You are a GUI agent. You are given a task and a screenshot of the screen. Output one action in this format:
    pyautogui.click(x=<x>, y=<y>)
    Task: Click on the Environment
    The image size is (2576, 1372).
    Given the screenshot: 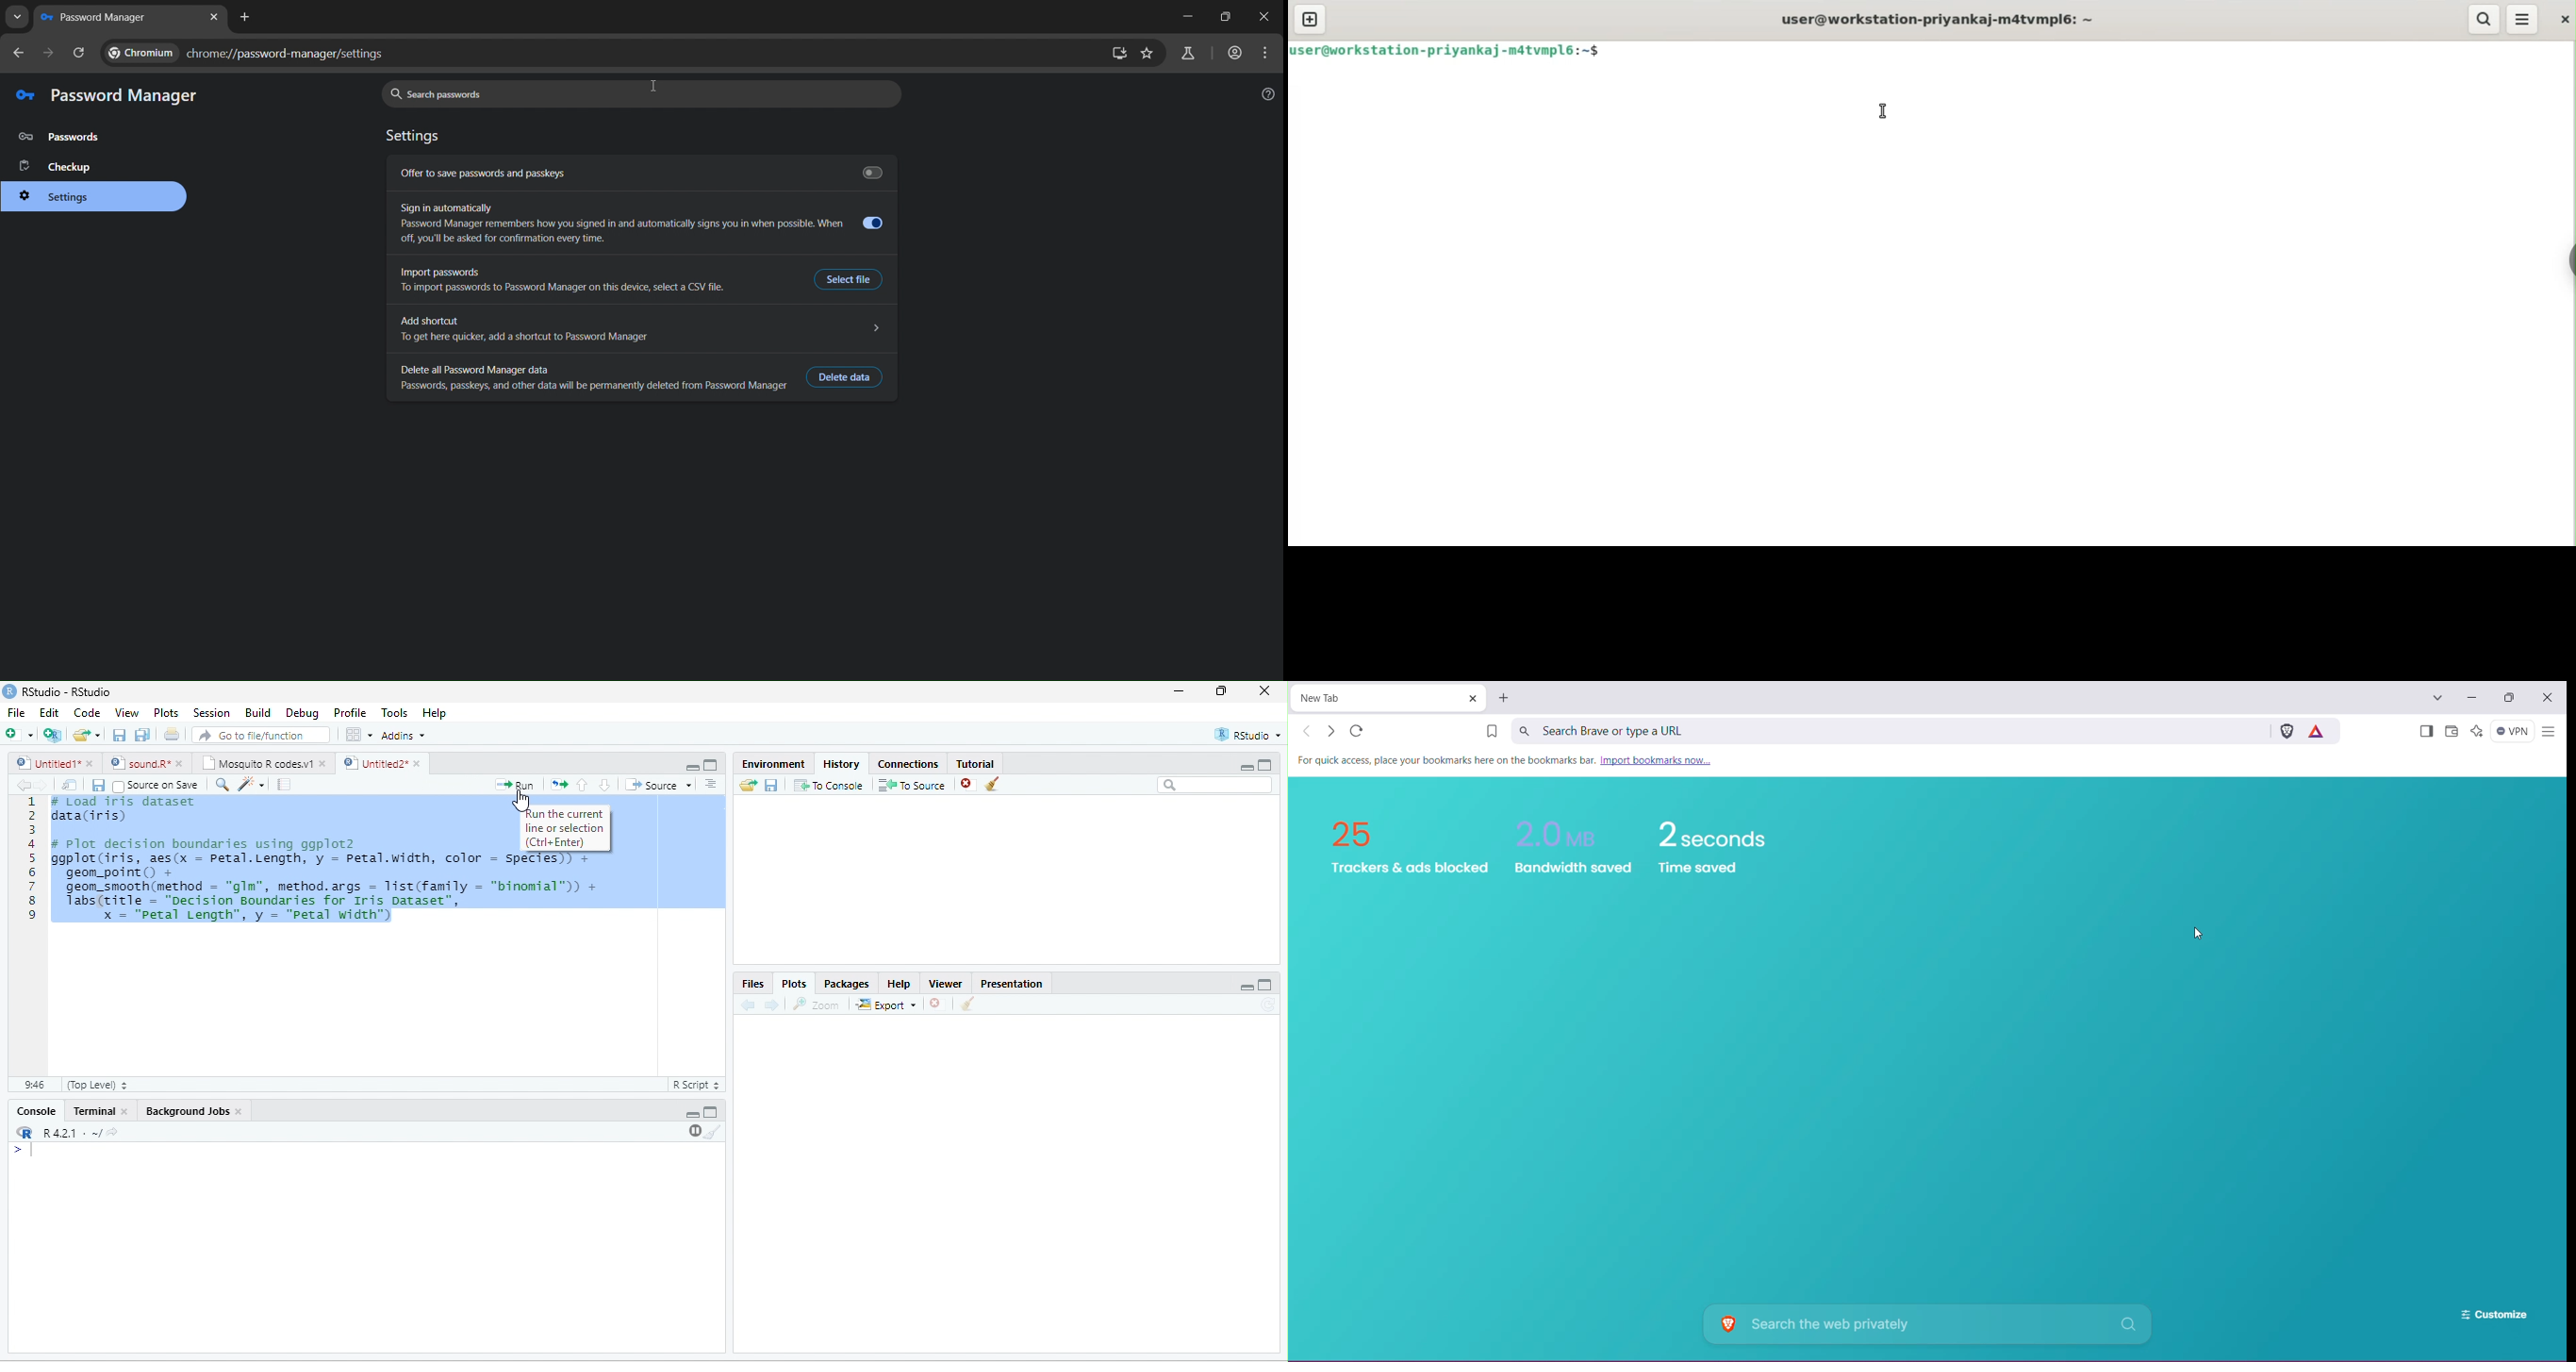 What is the action you would take?
    pyautogui.click(x=774, y=763)
    